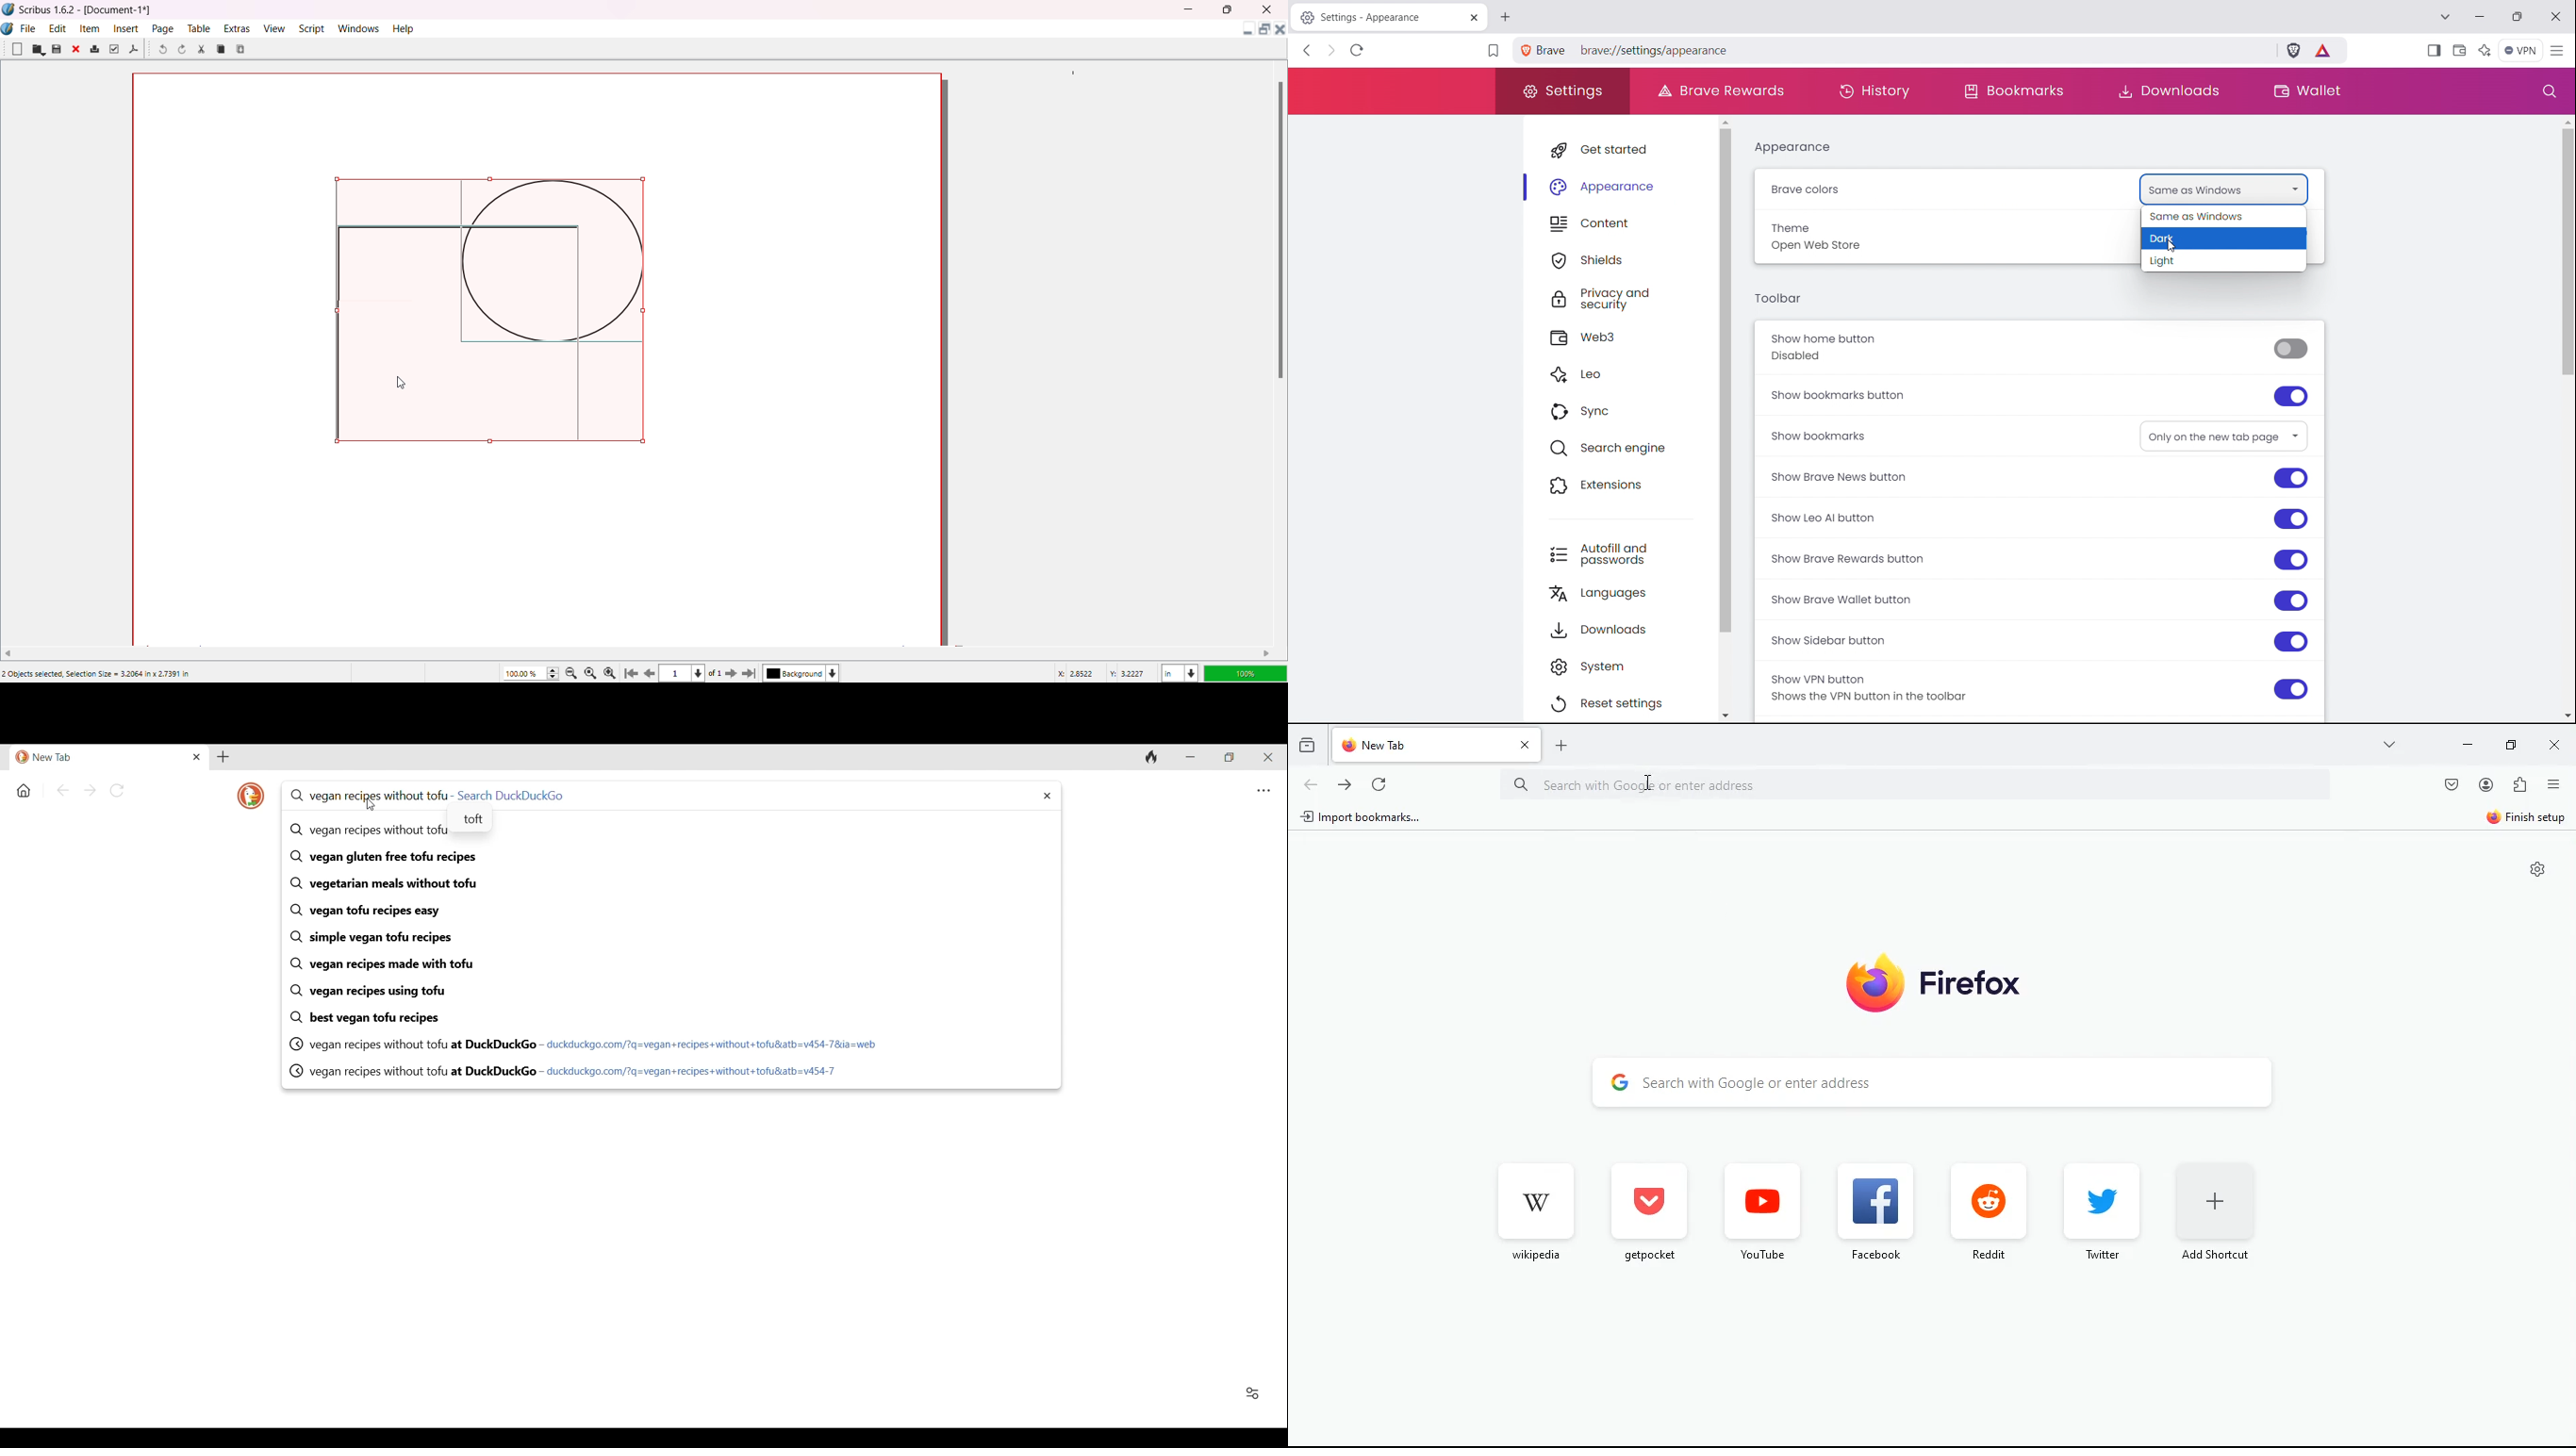 Image resolution: width=2576 pixels, height=1456 pixels. Describe the element at coordinates (134, 50) in the screenshot. I see `Save as PDF` at that location.